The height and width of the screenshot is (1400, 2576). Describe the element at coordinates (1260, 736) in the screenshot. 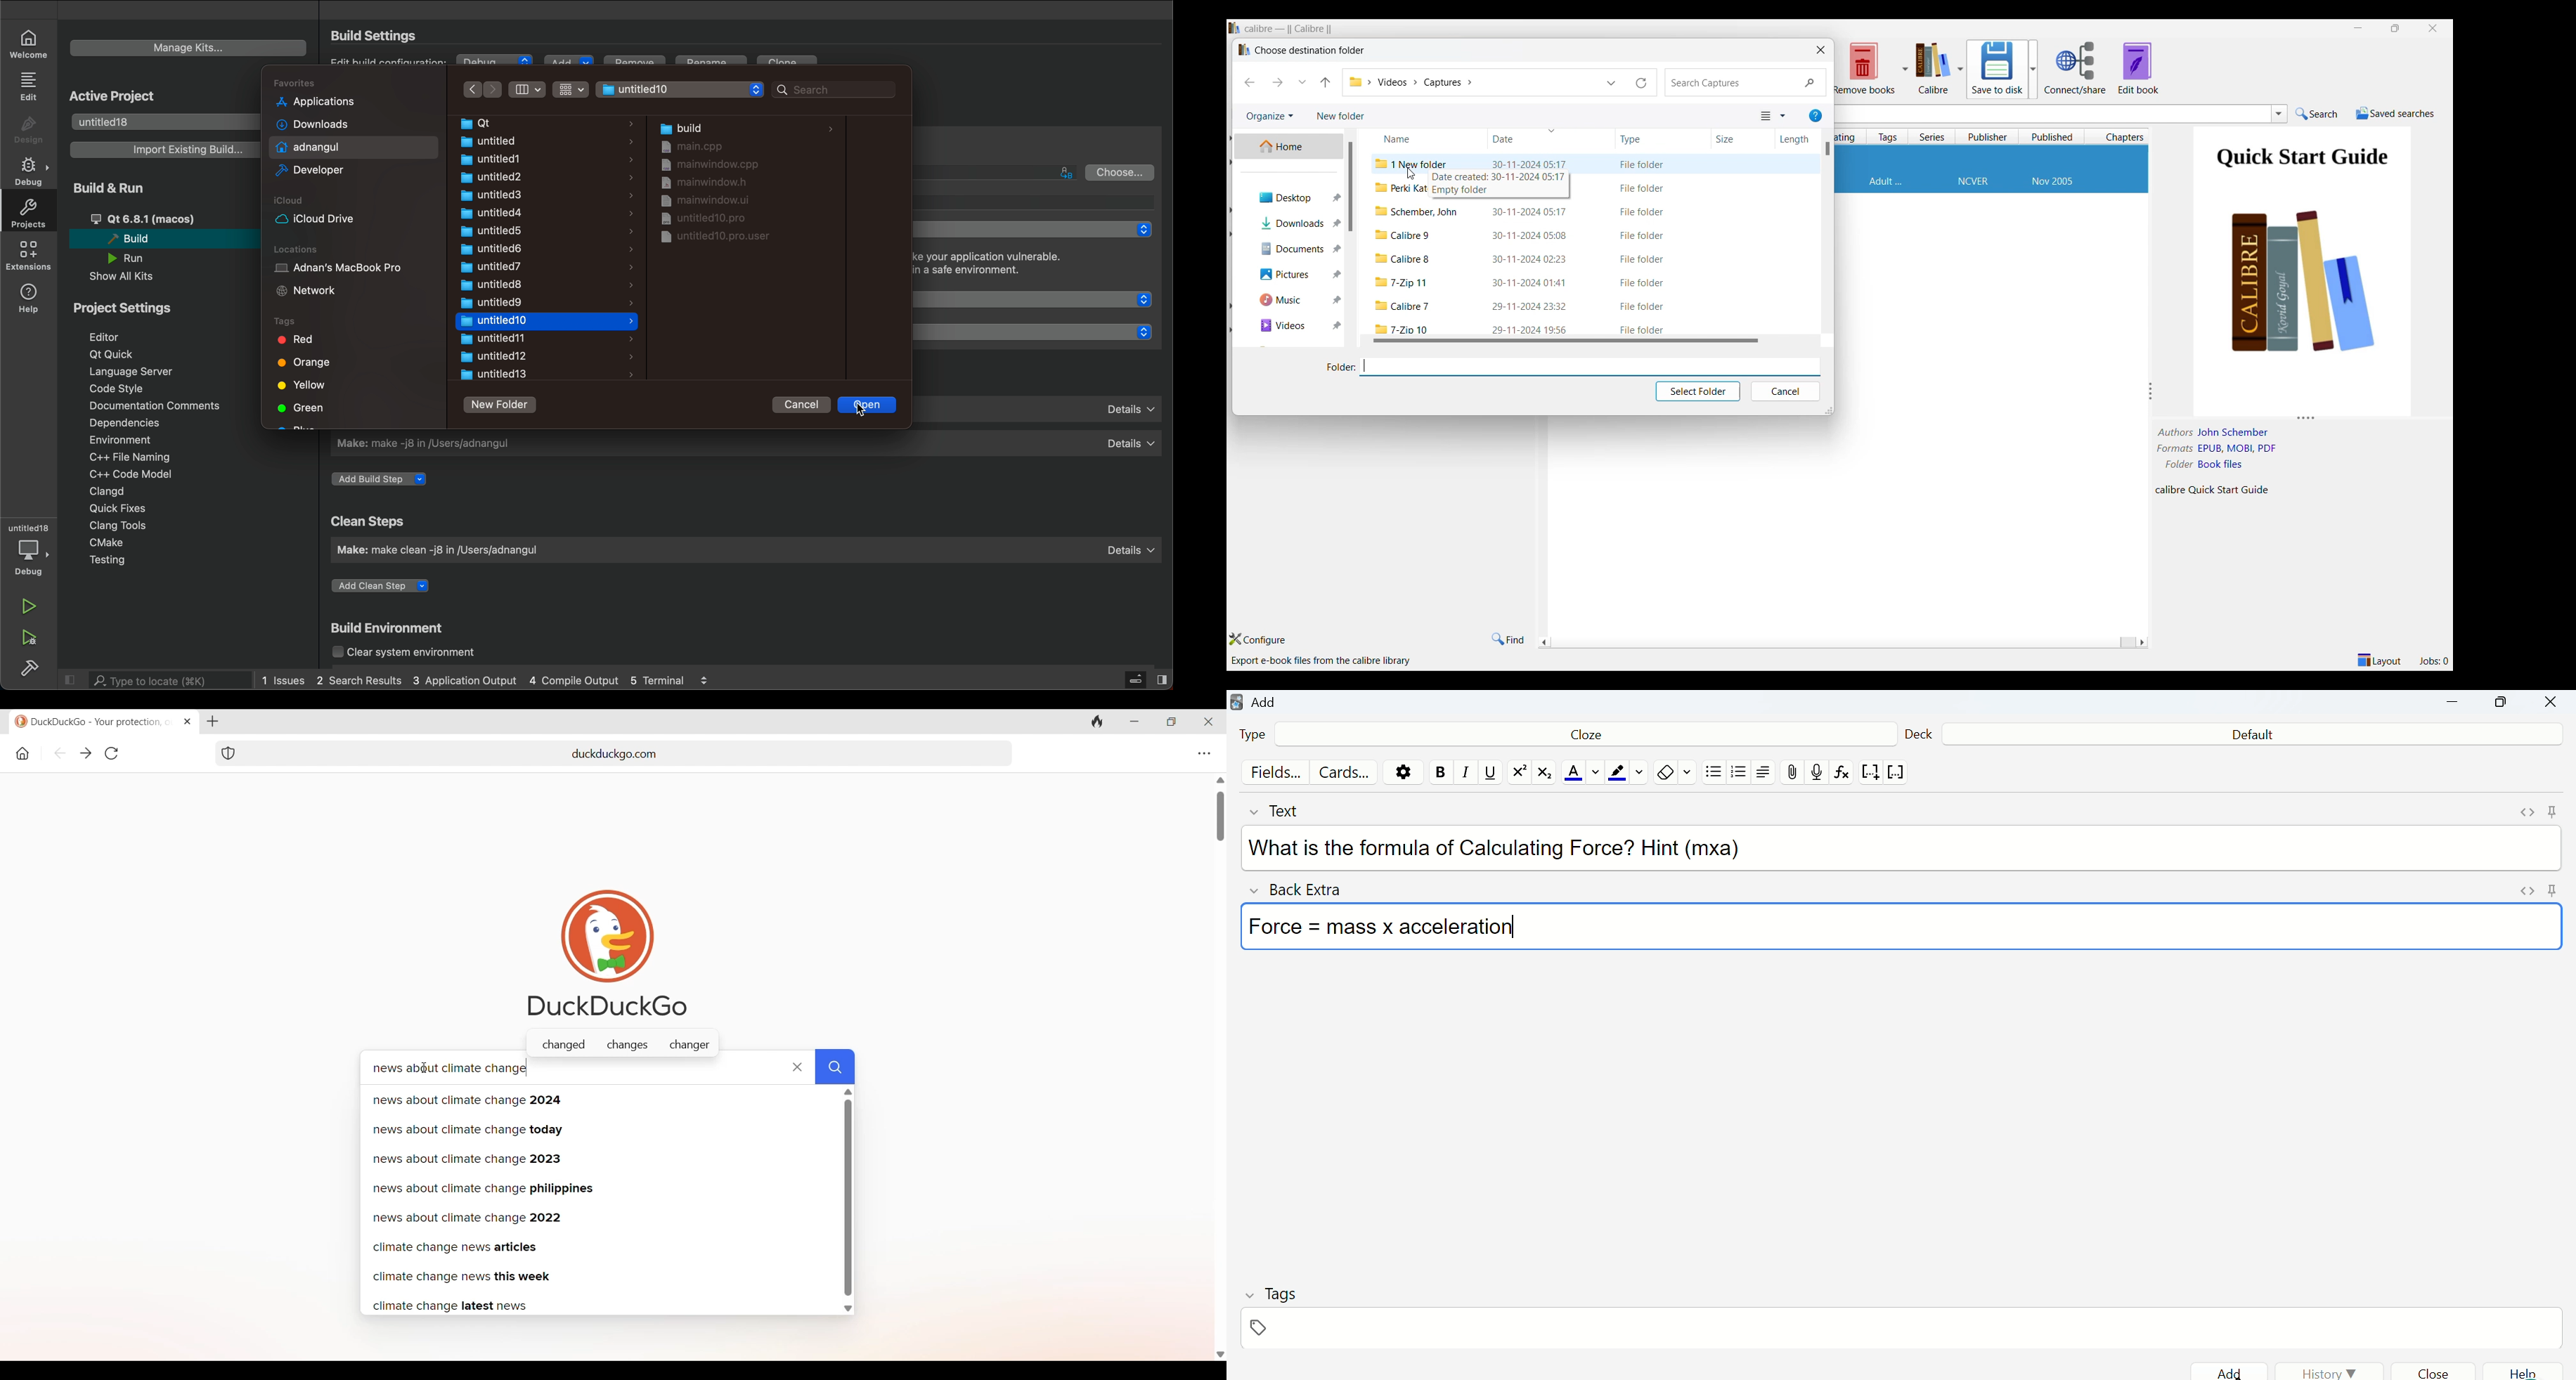

I see `Type` at that location.